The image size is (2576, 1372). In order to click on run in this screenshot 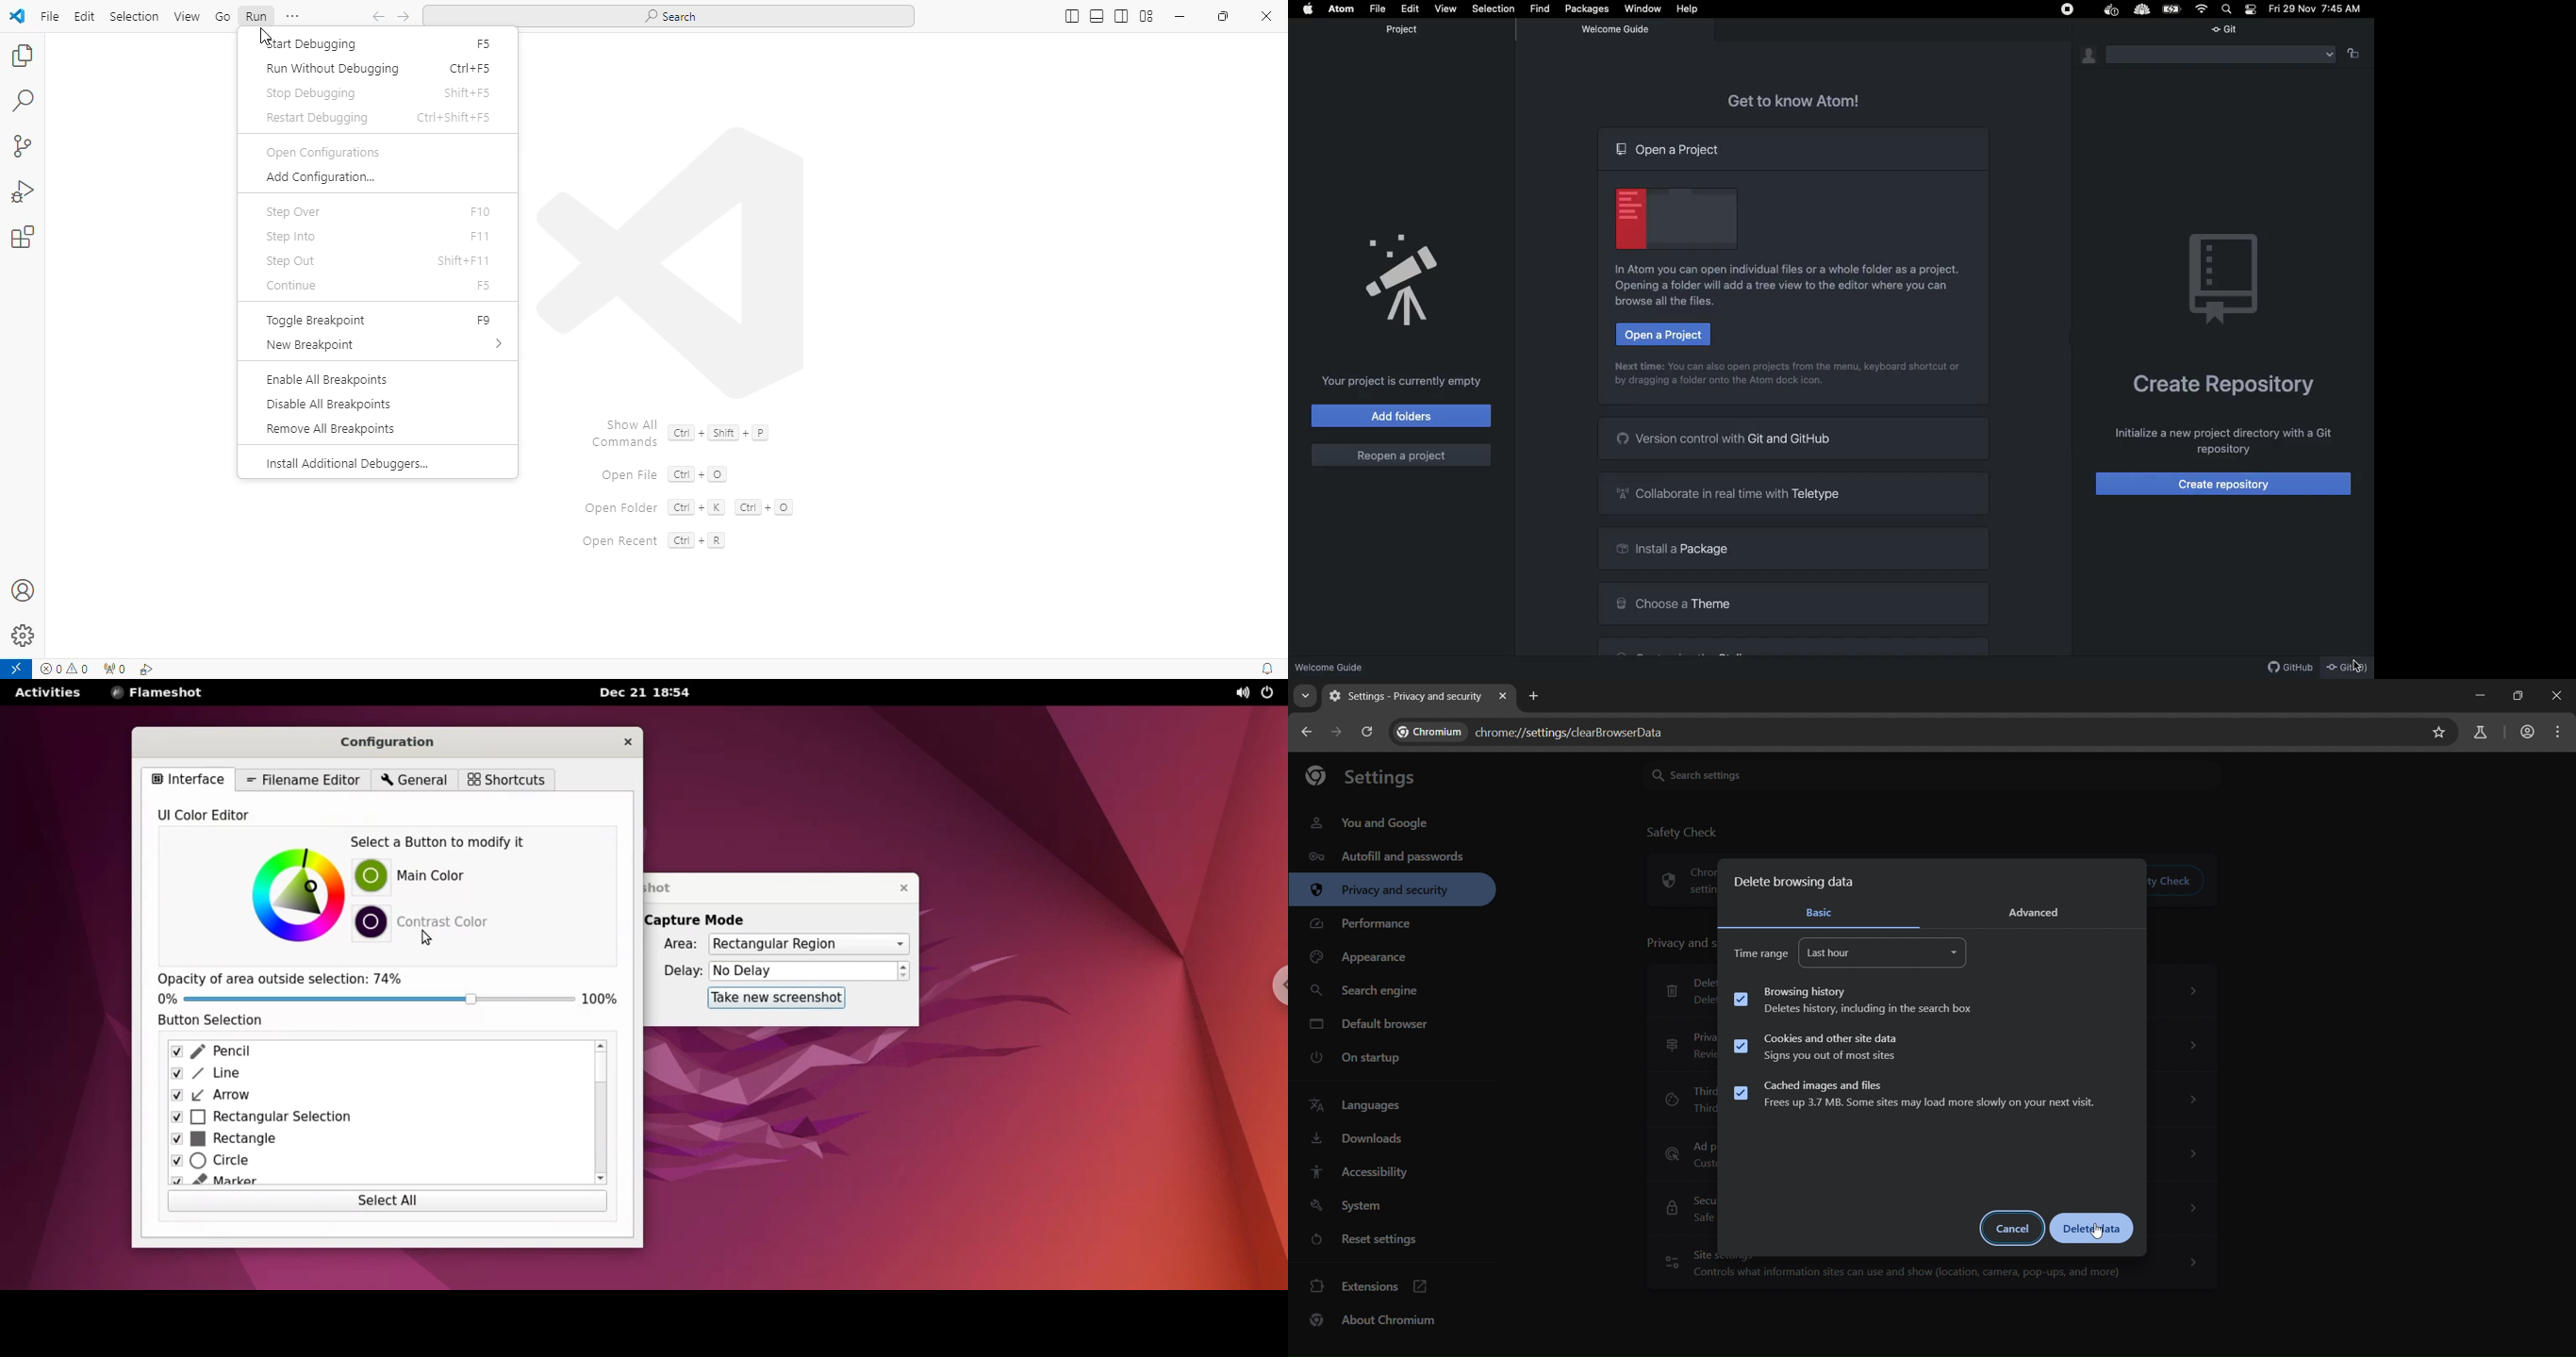, I will do `click(256, 15)`.